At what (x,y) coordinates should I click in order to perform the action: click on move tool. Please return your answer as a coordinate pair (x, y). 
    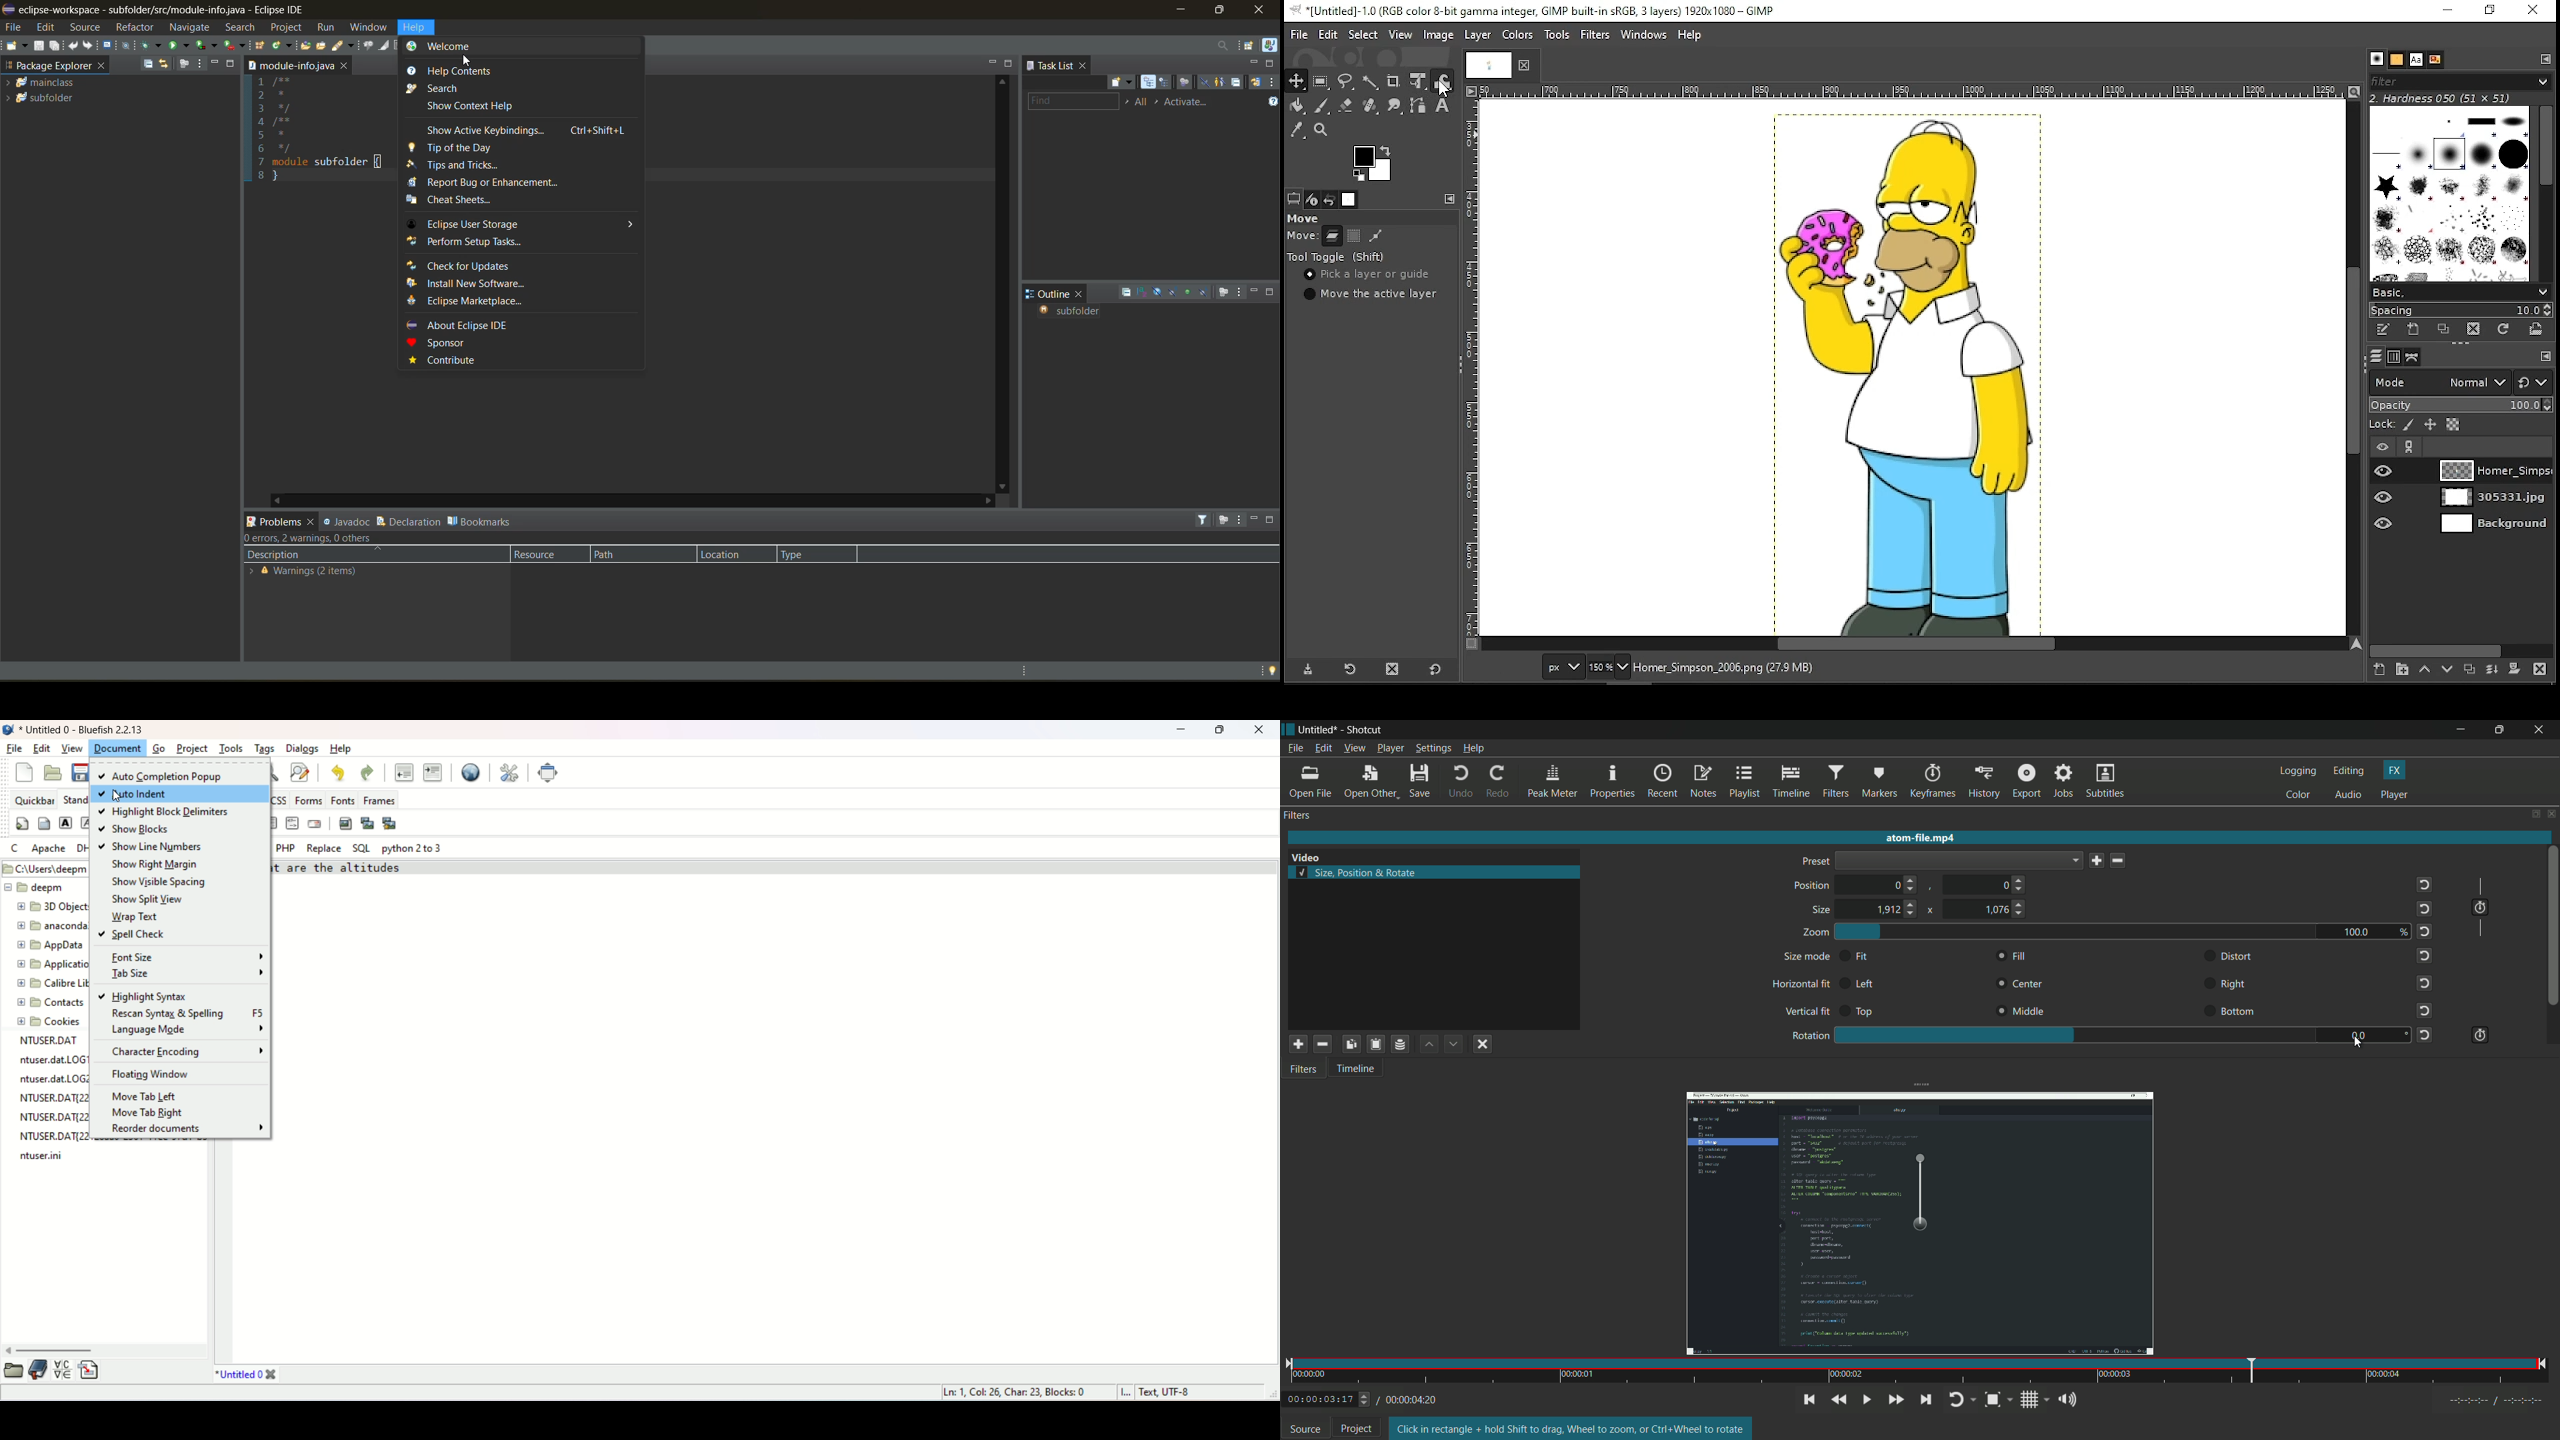
    Looking at the image, I should click on (1296, 80).